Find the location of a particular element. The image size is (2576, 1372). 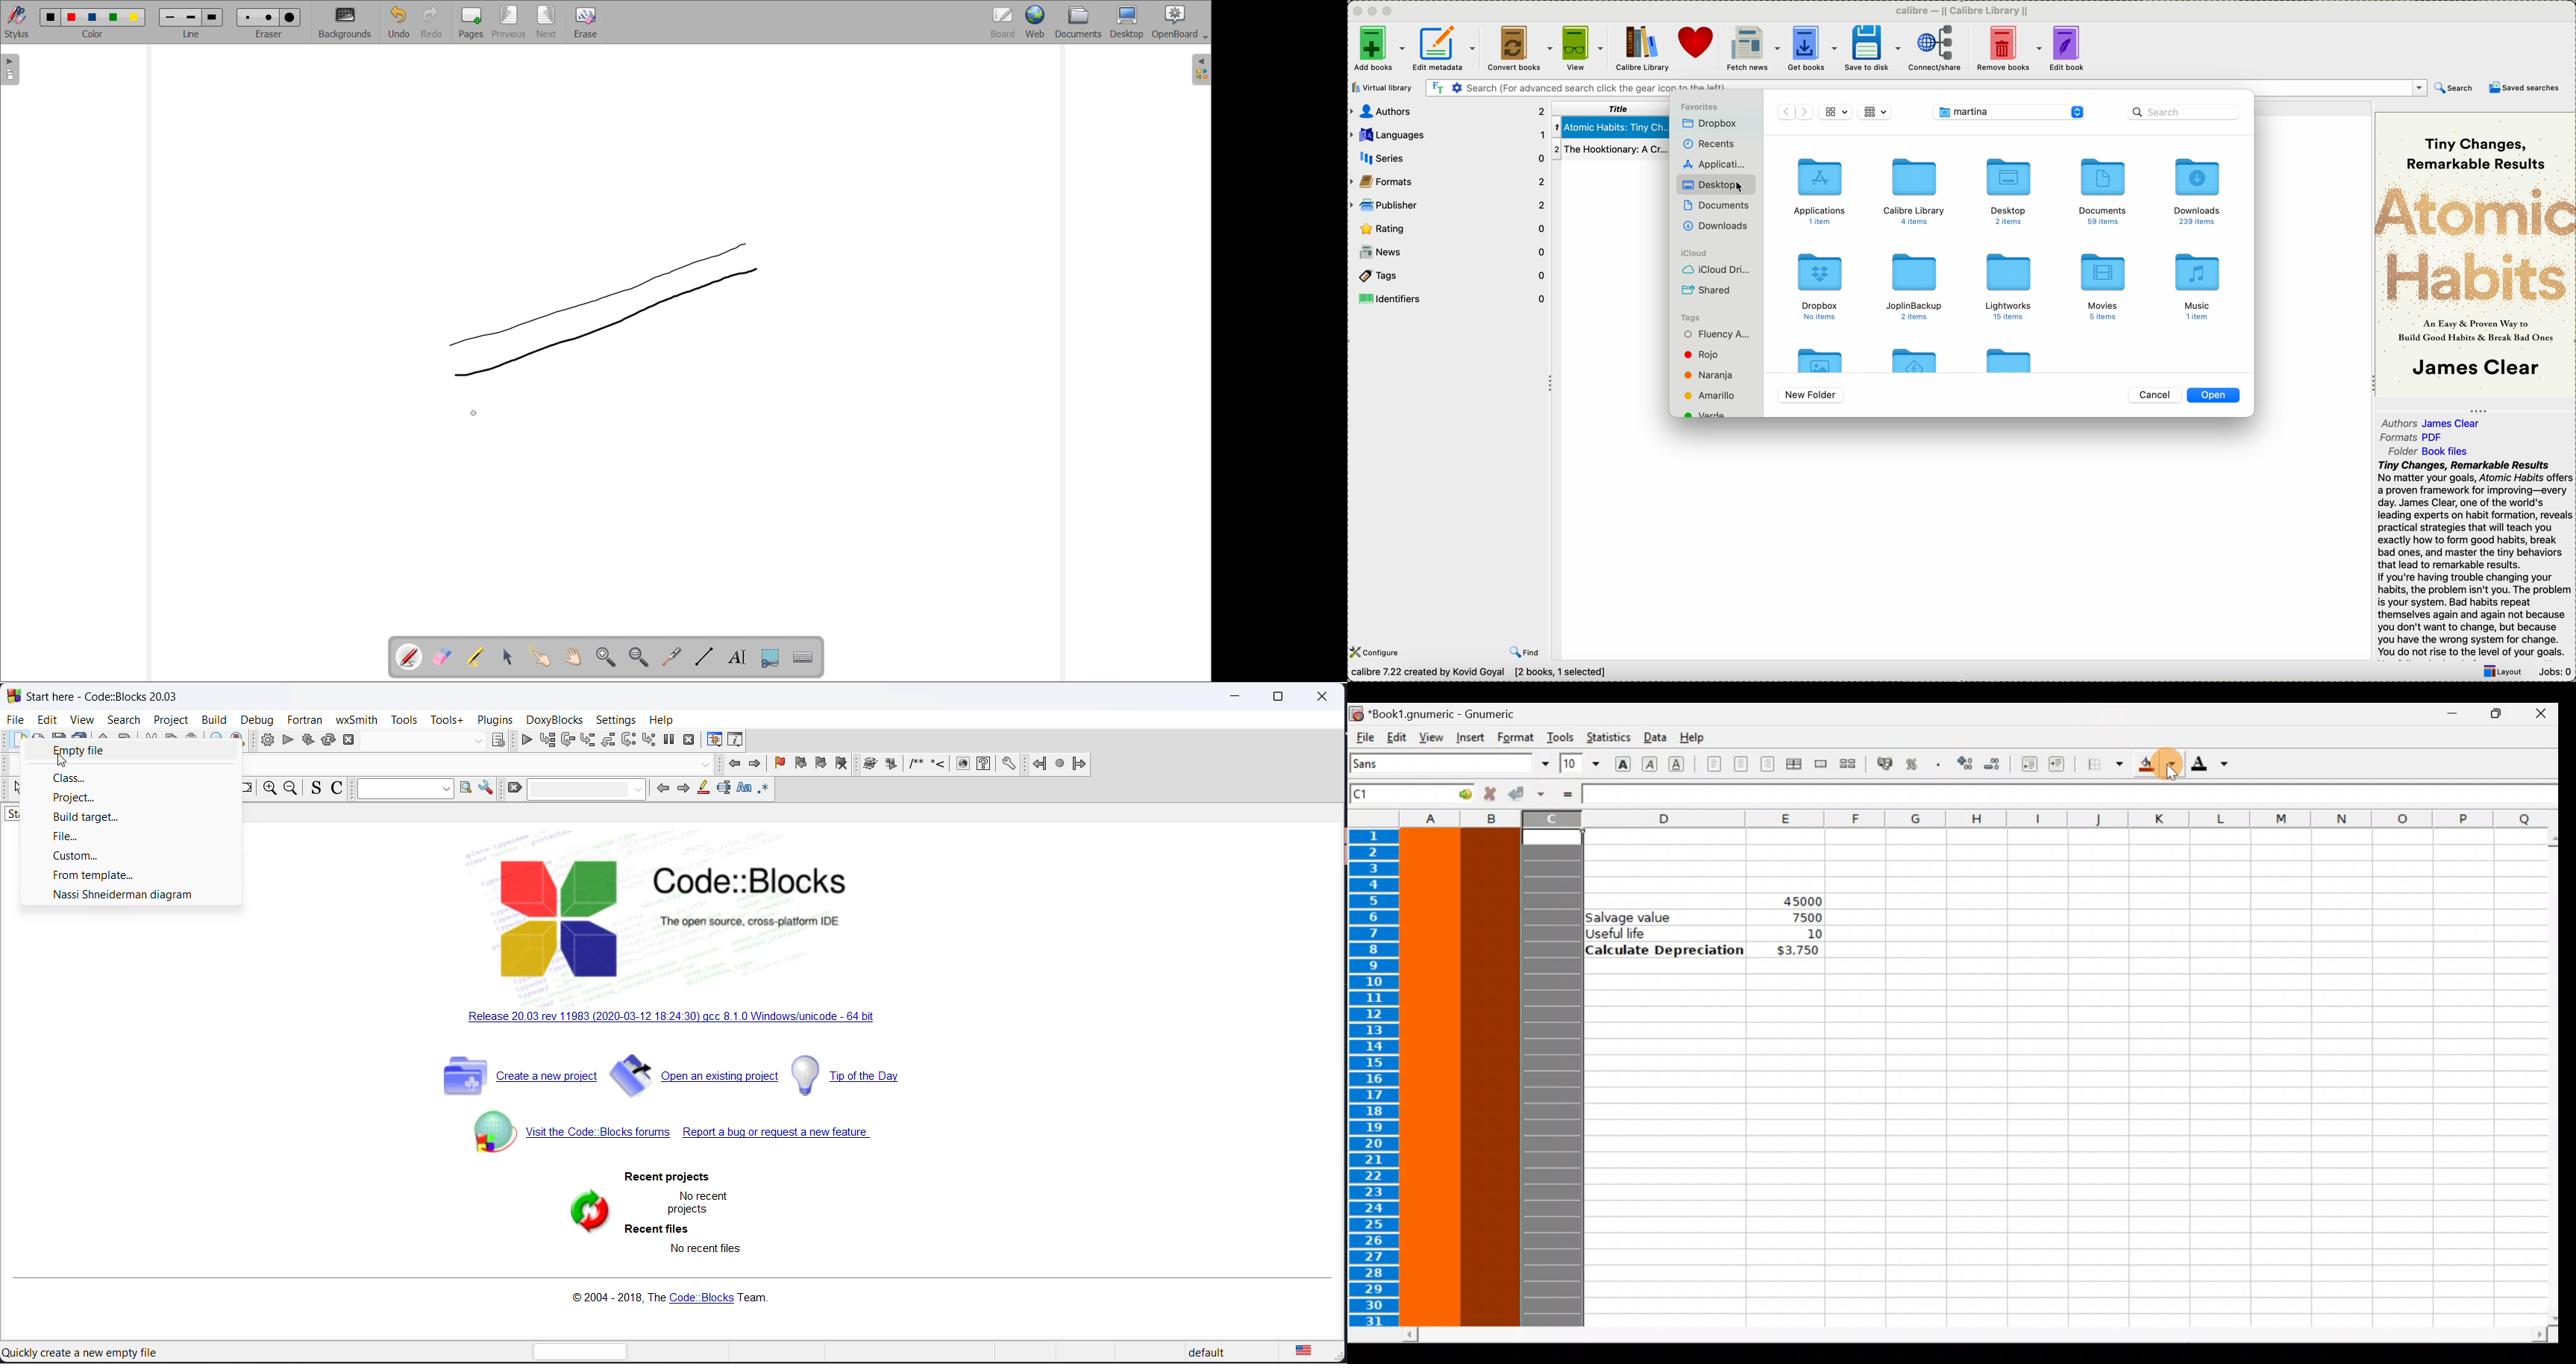

donate is located at coordinates (1698, 45).